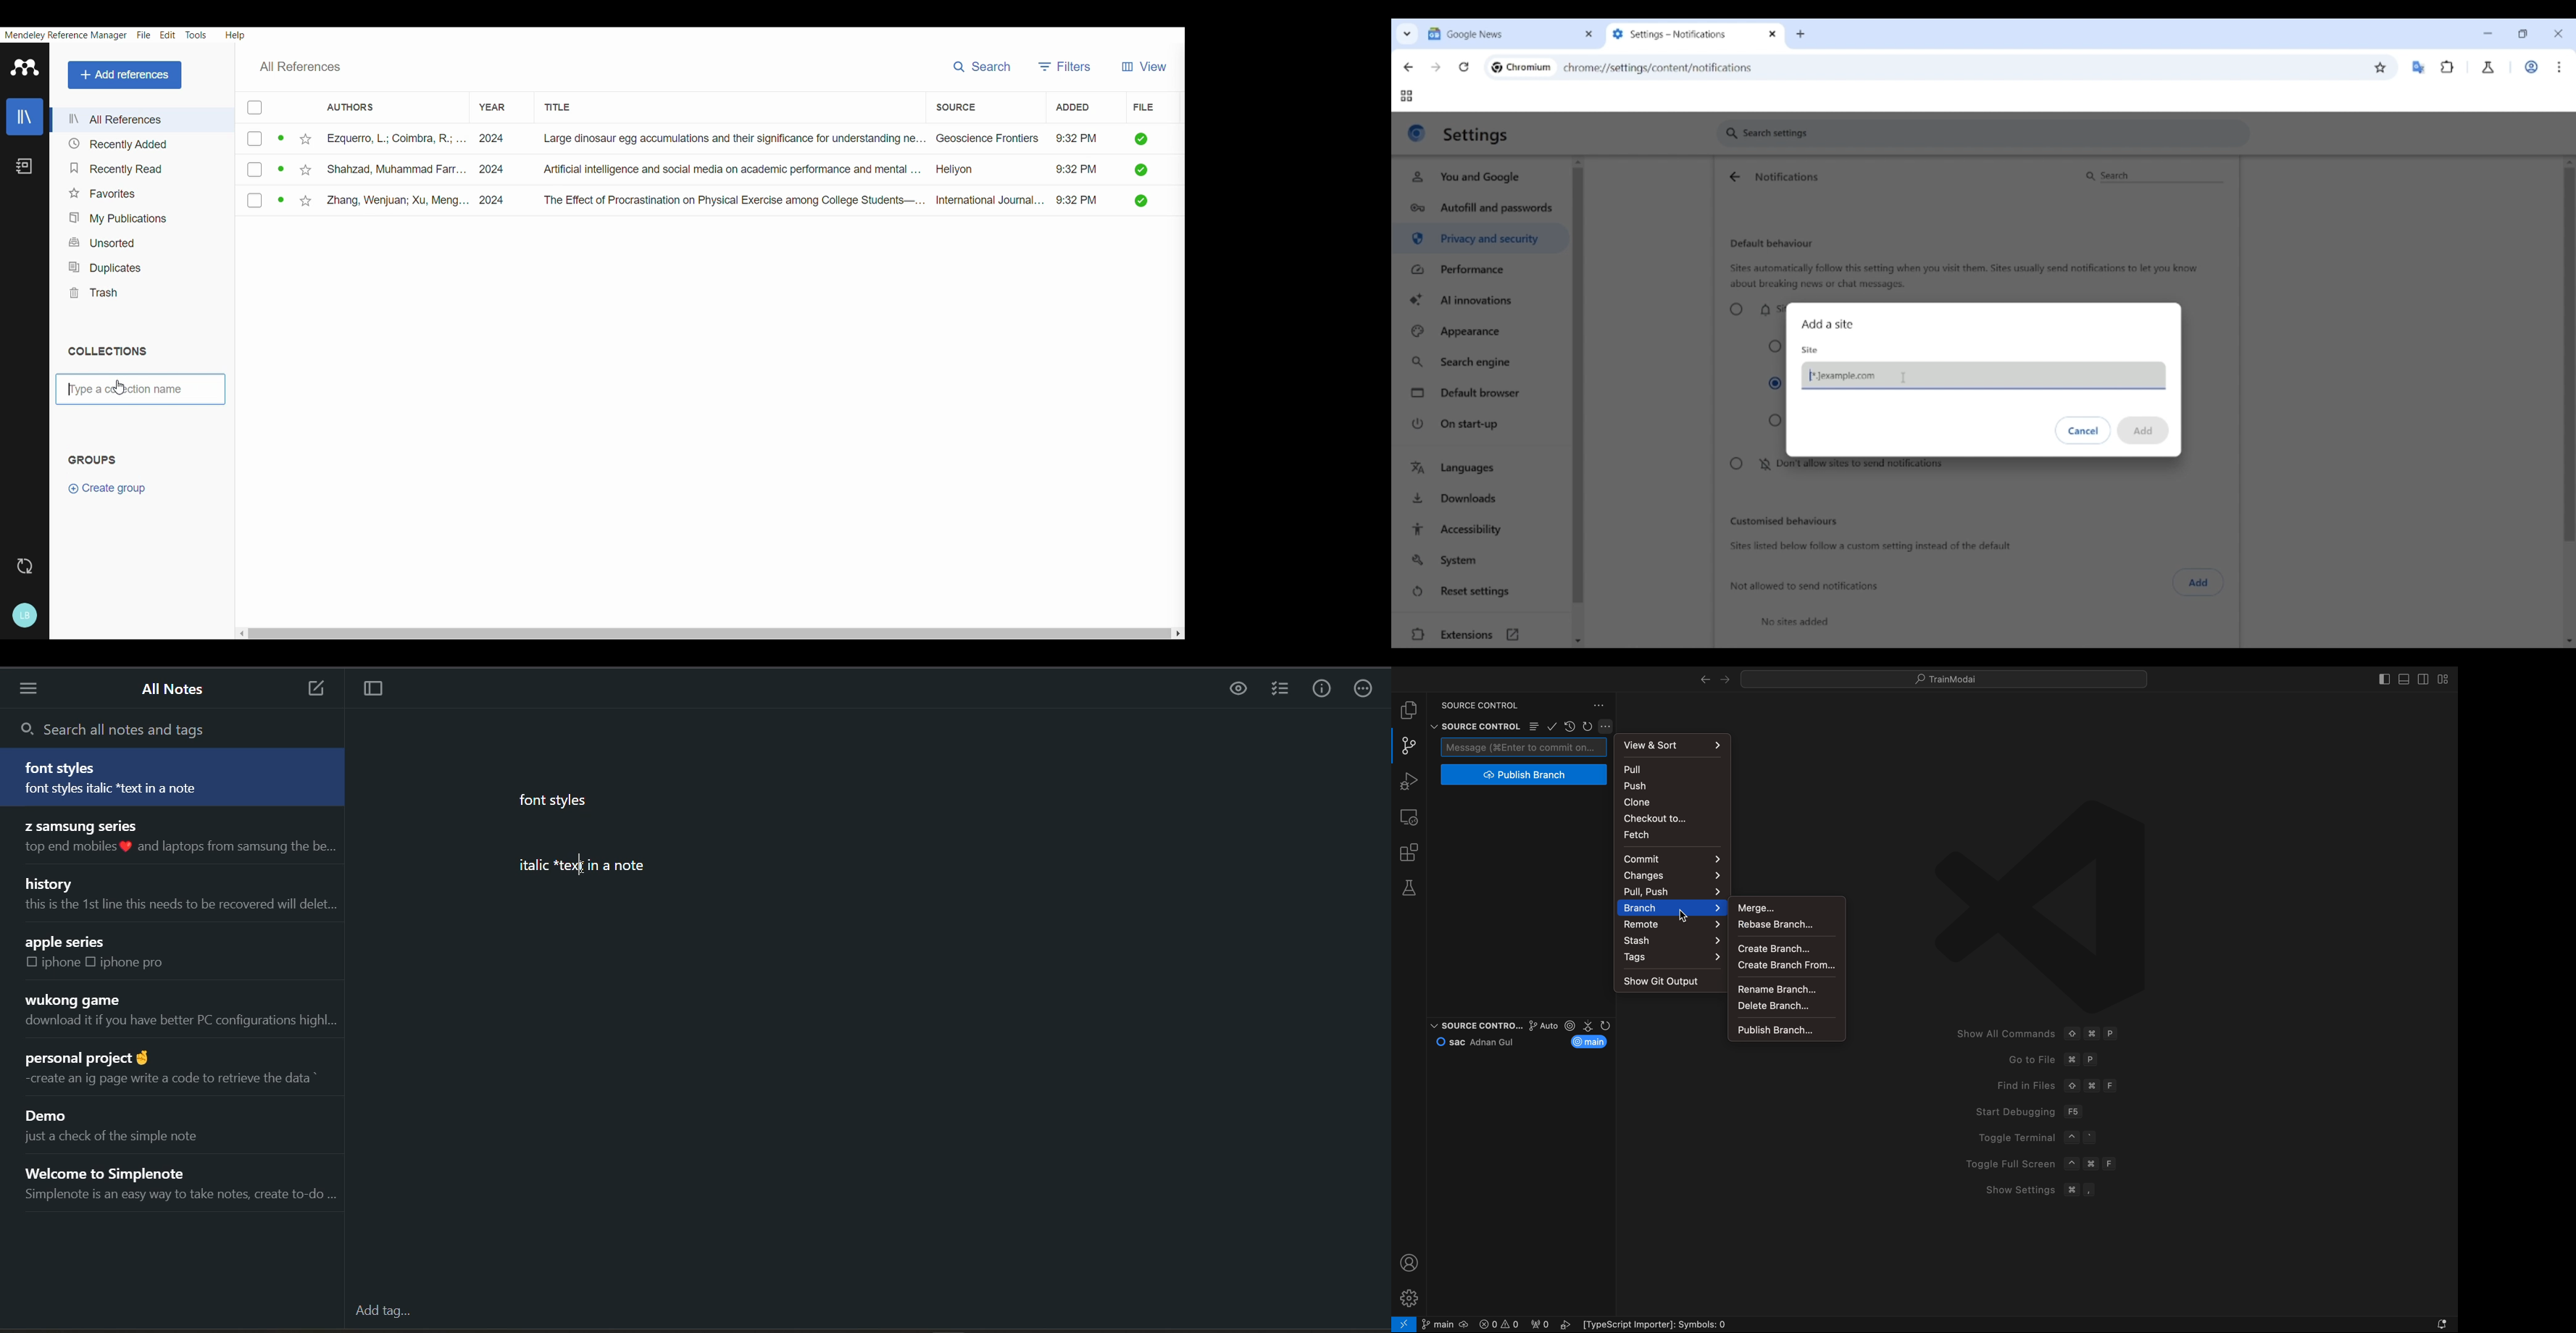 The width and height of the screenshot is (2576, 1344). What do you see at coordinates (258, 108) in the screenshot?
I see `checkbox` at bounding box center [258, 108].